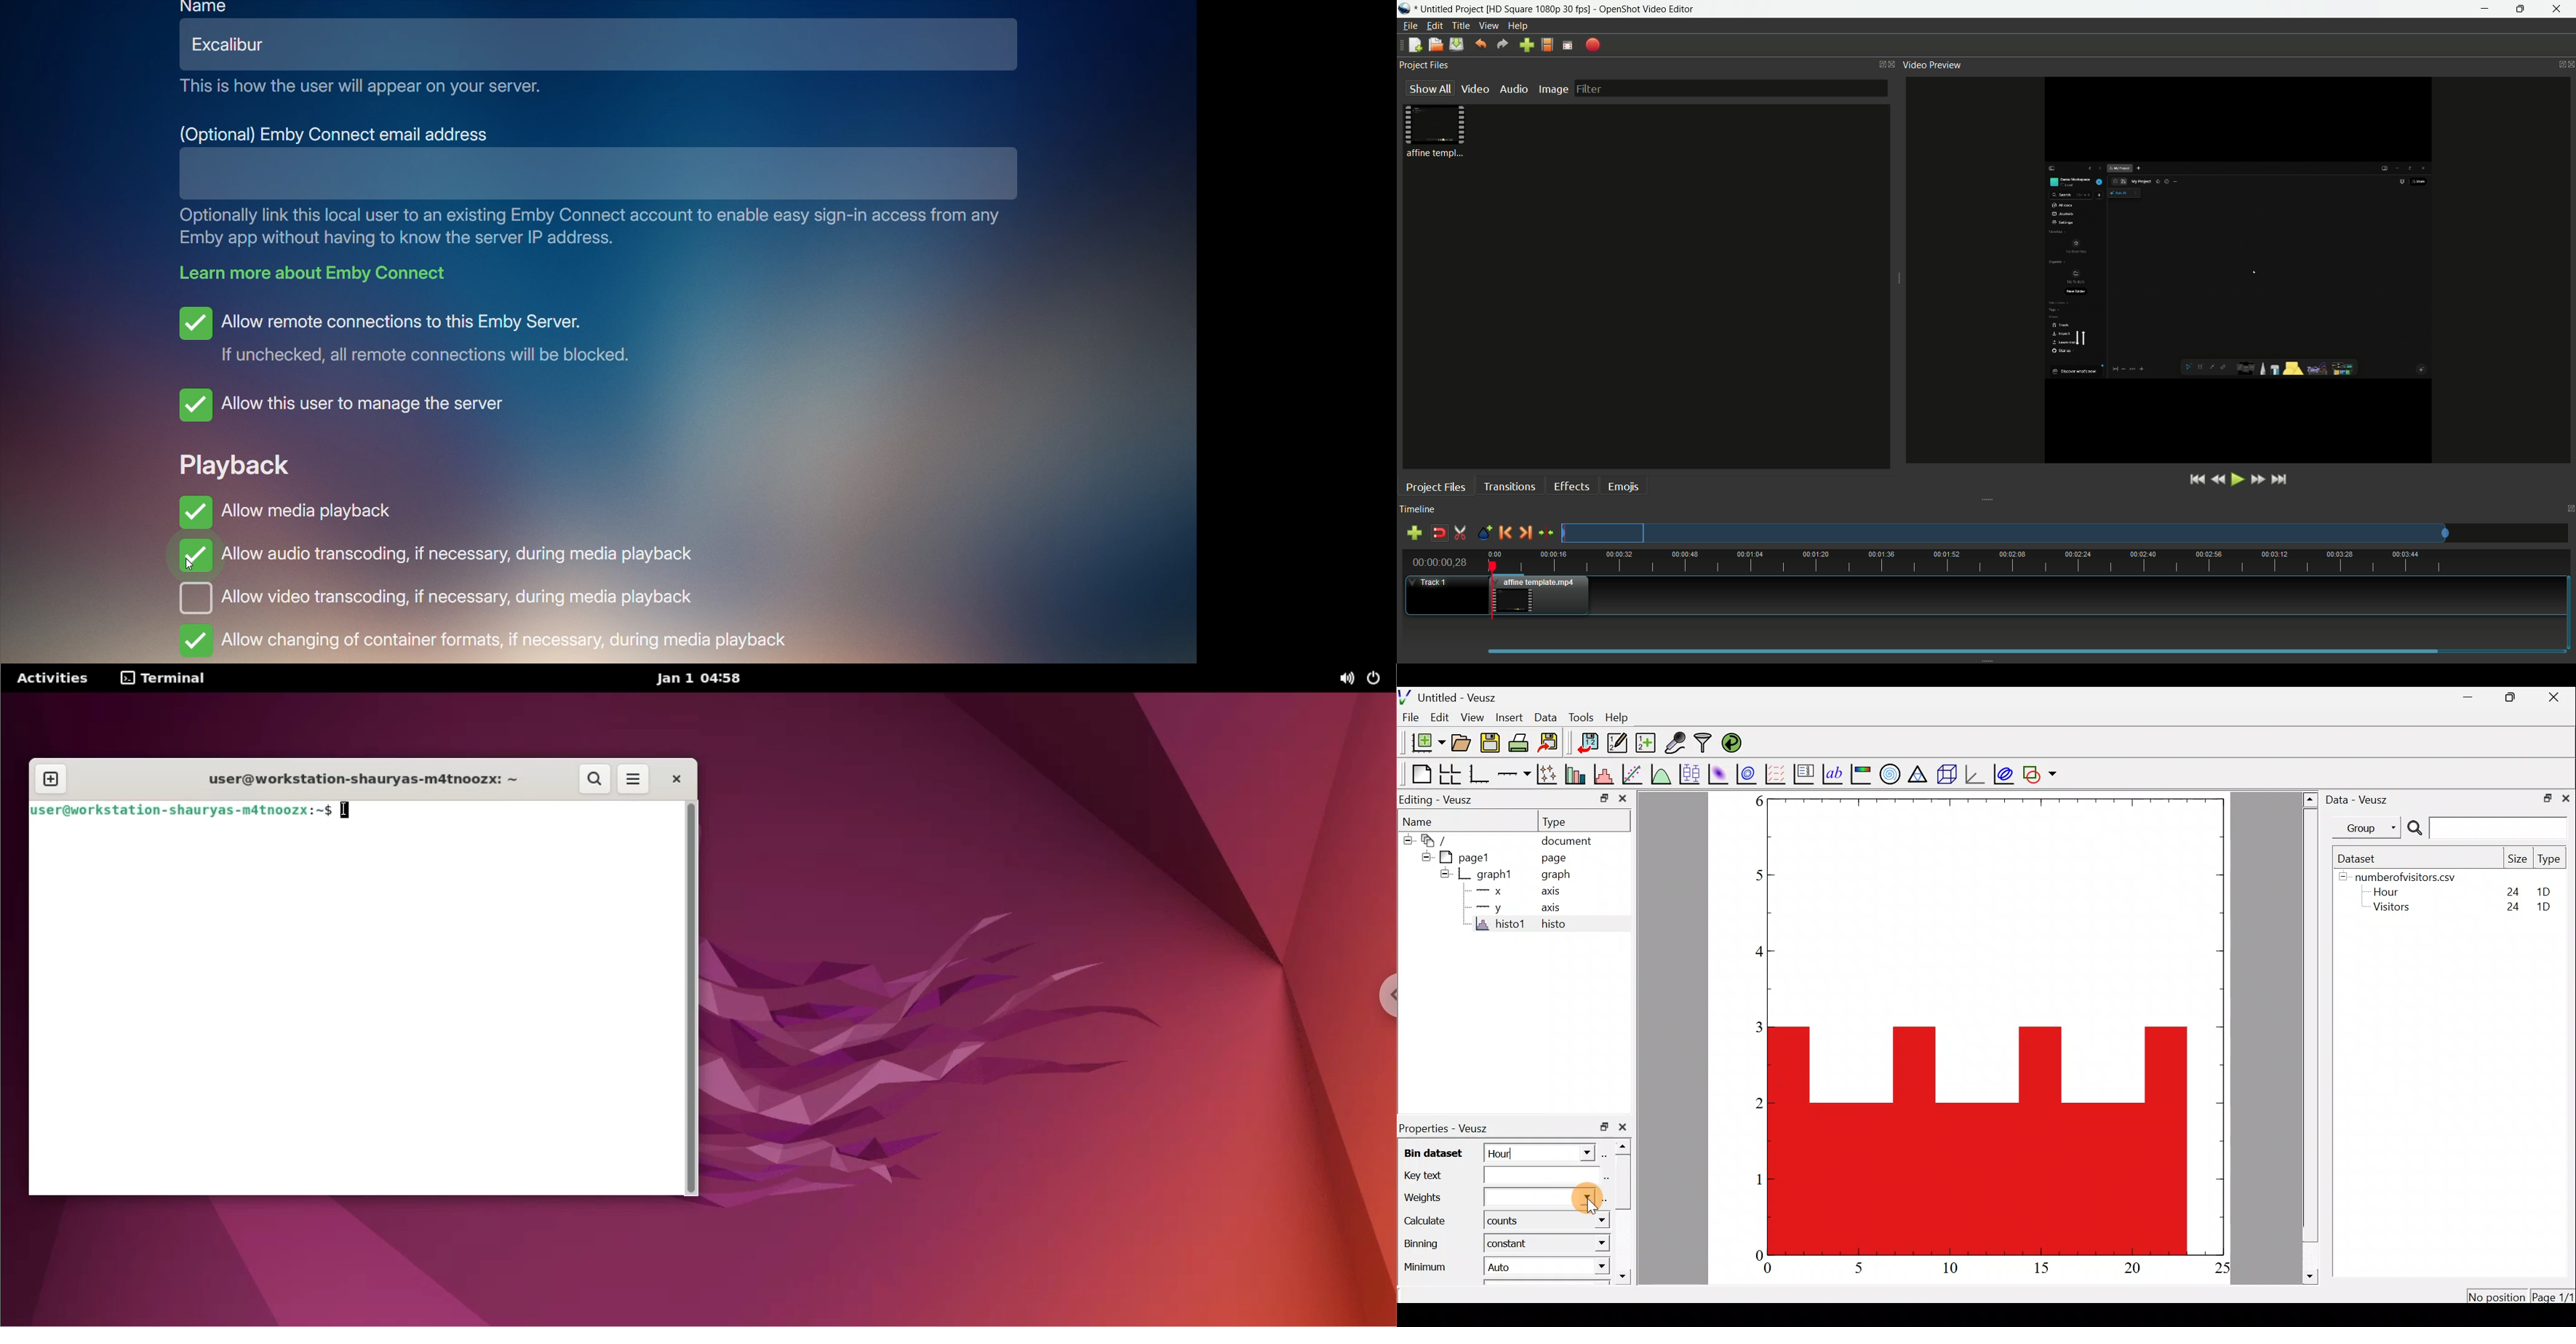  Describe the element at coordinates (352, 405) in the screenshot. I see `Allow this user to manage the server` at that location.